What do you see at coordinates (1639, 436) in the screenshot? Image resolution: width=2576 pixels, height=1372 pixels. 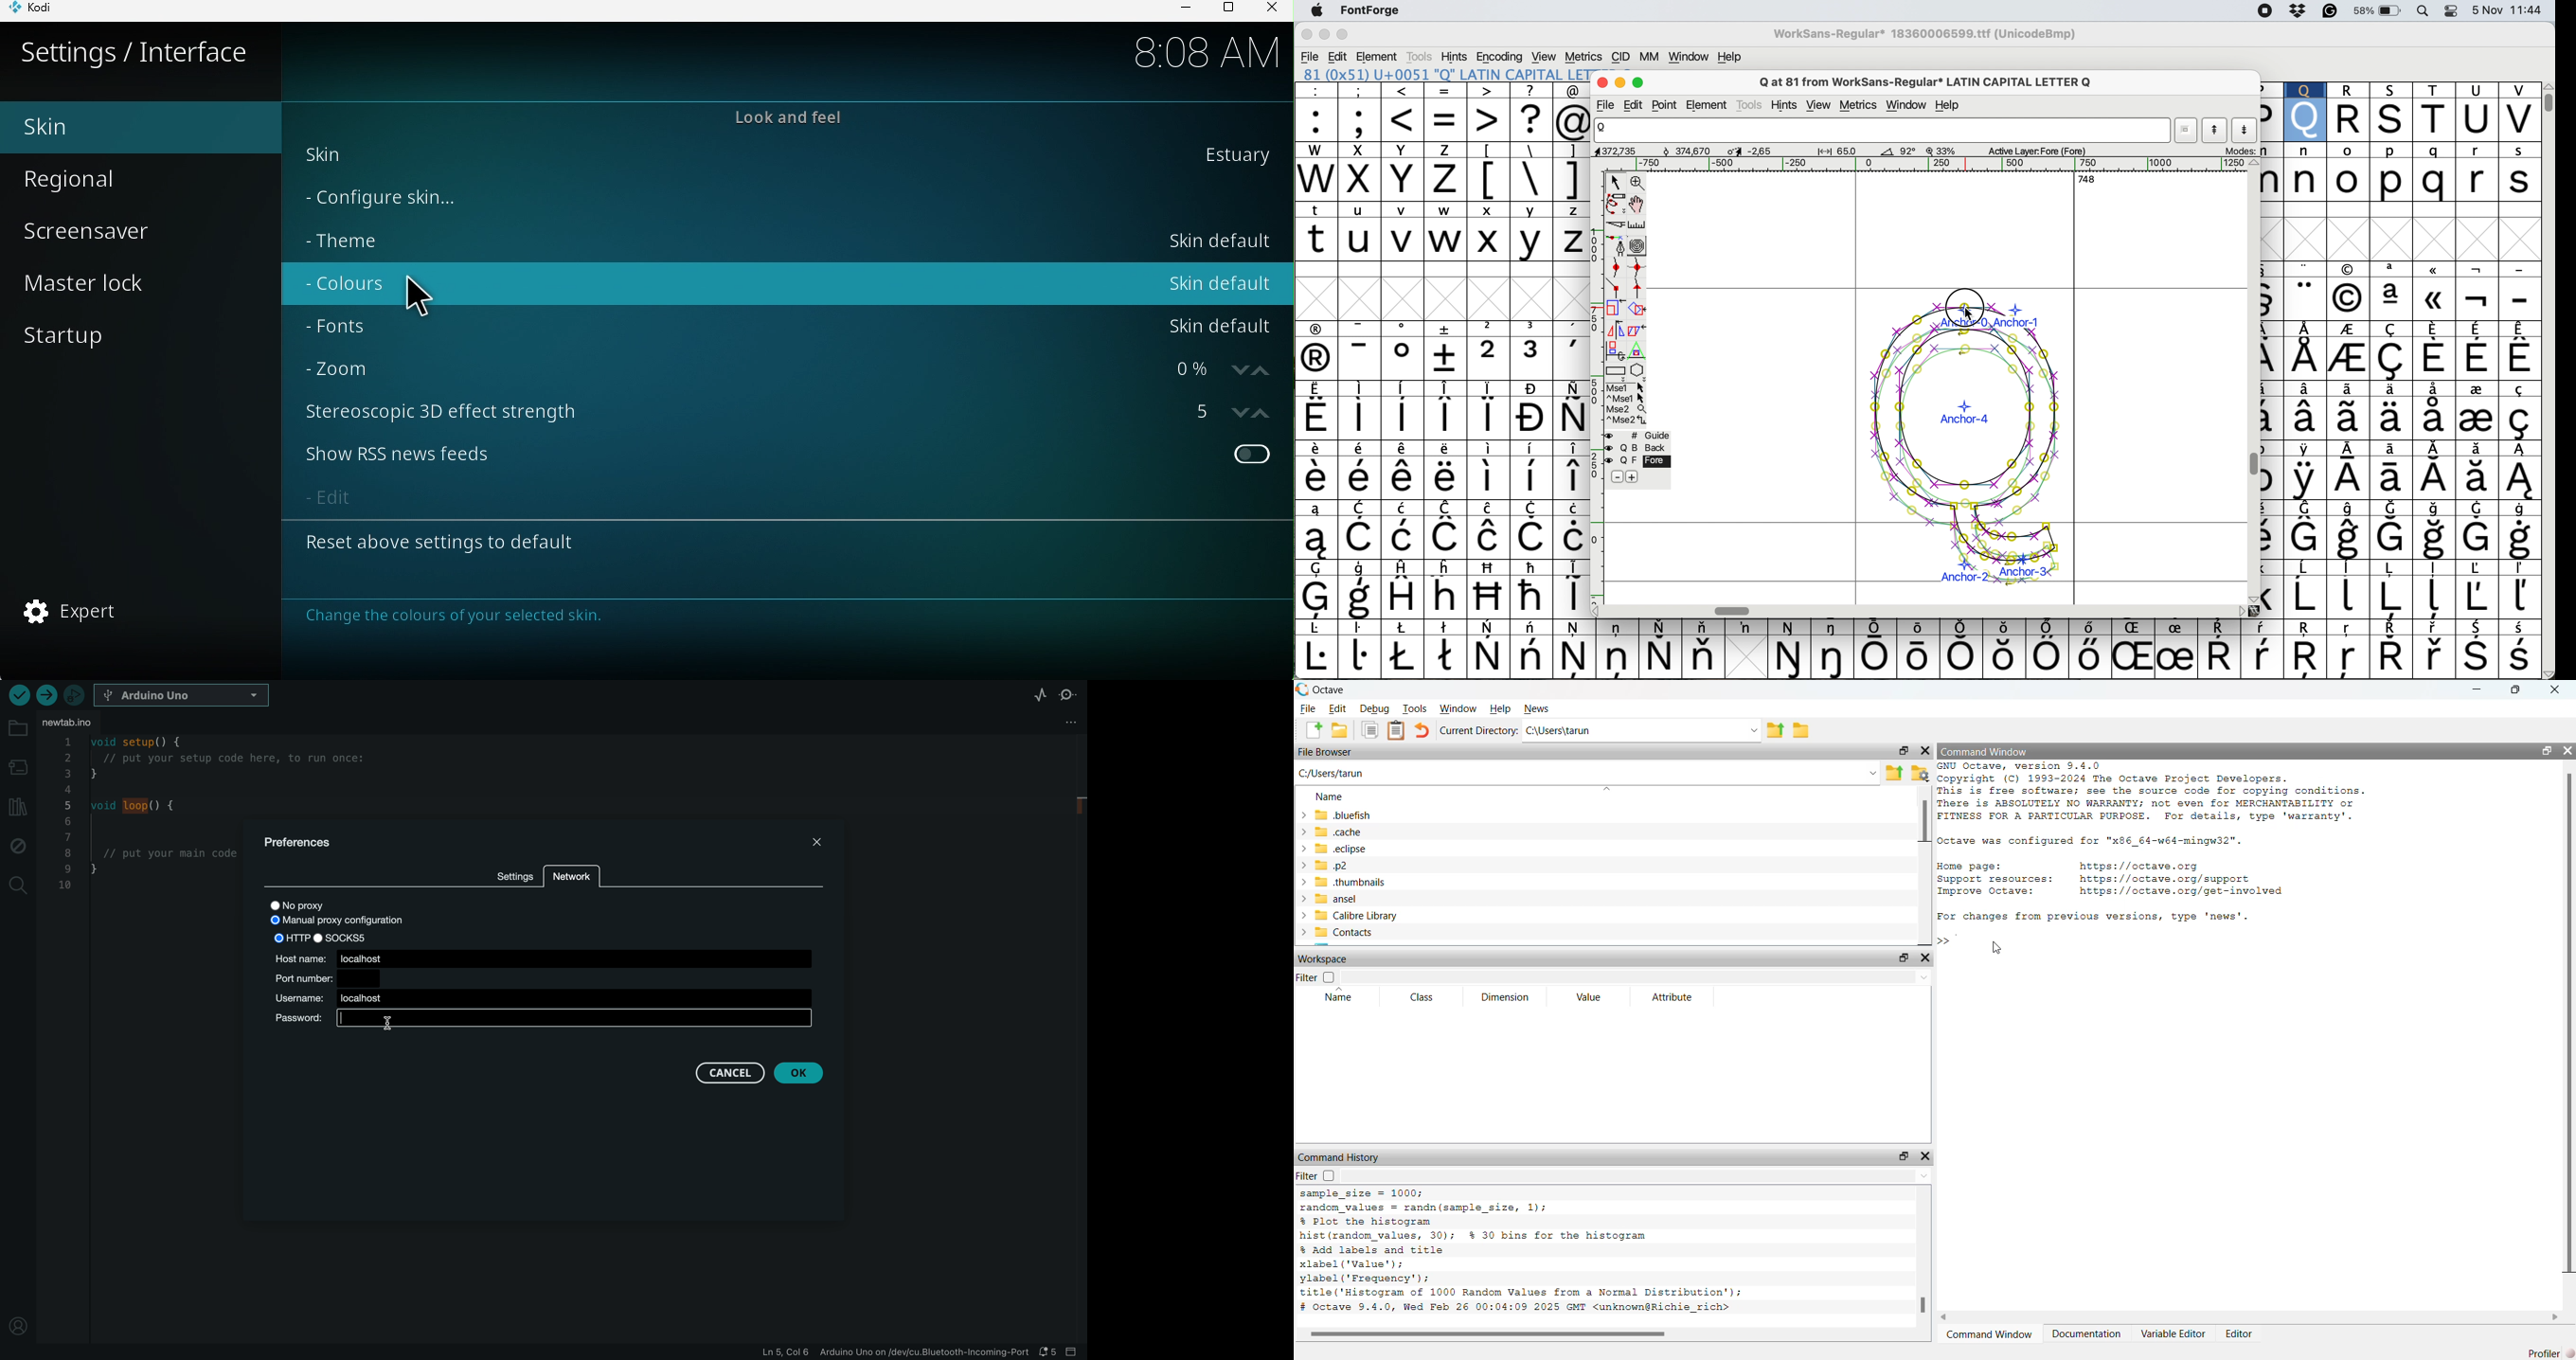 I see `guide` at bounding box center [1639, 436].